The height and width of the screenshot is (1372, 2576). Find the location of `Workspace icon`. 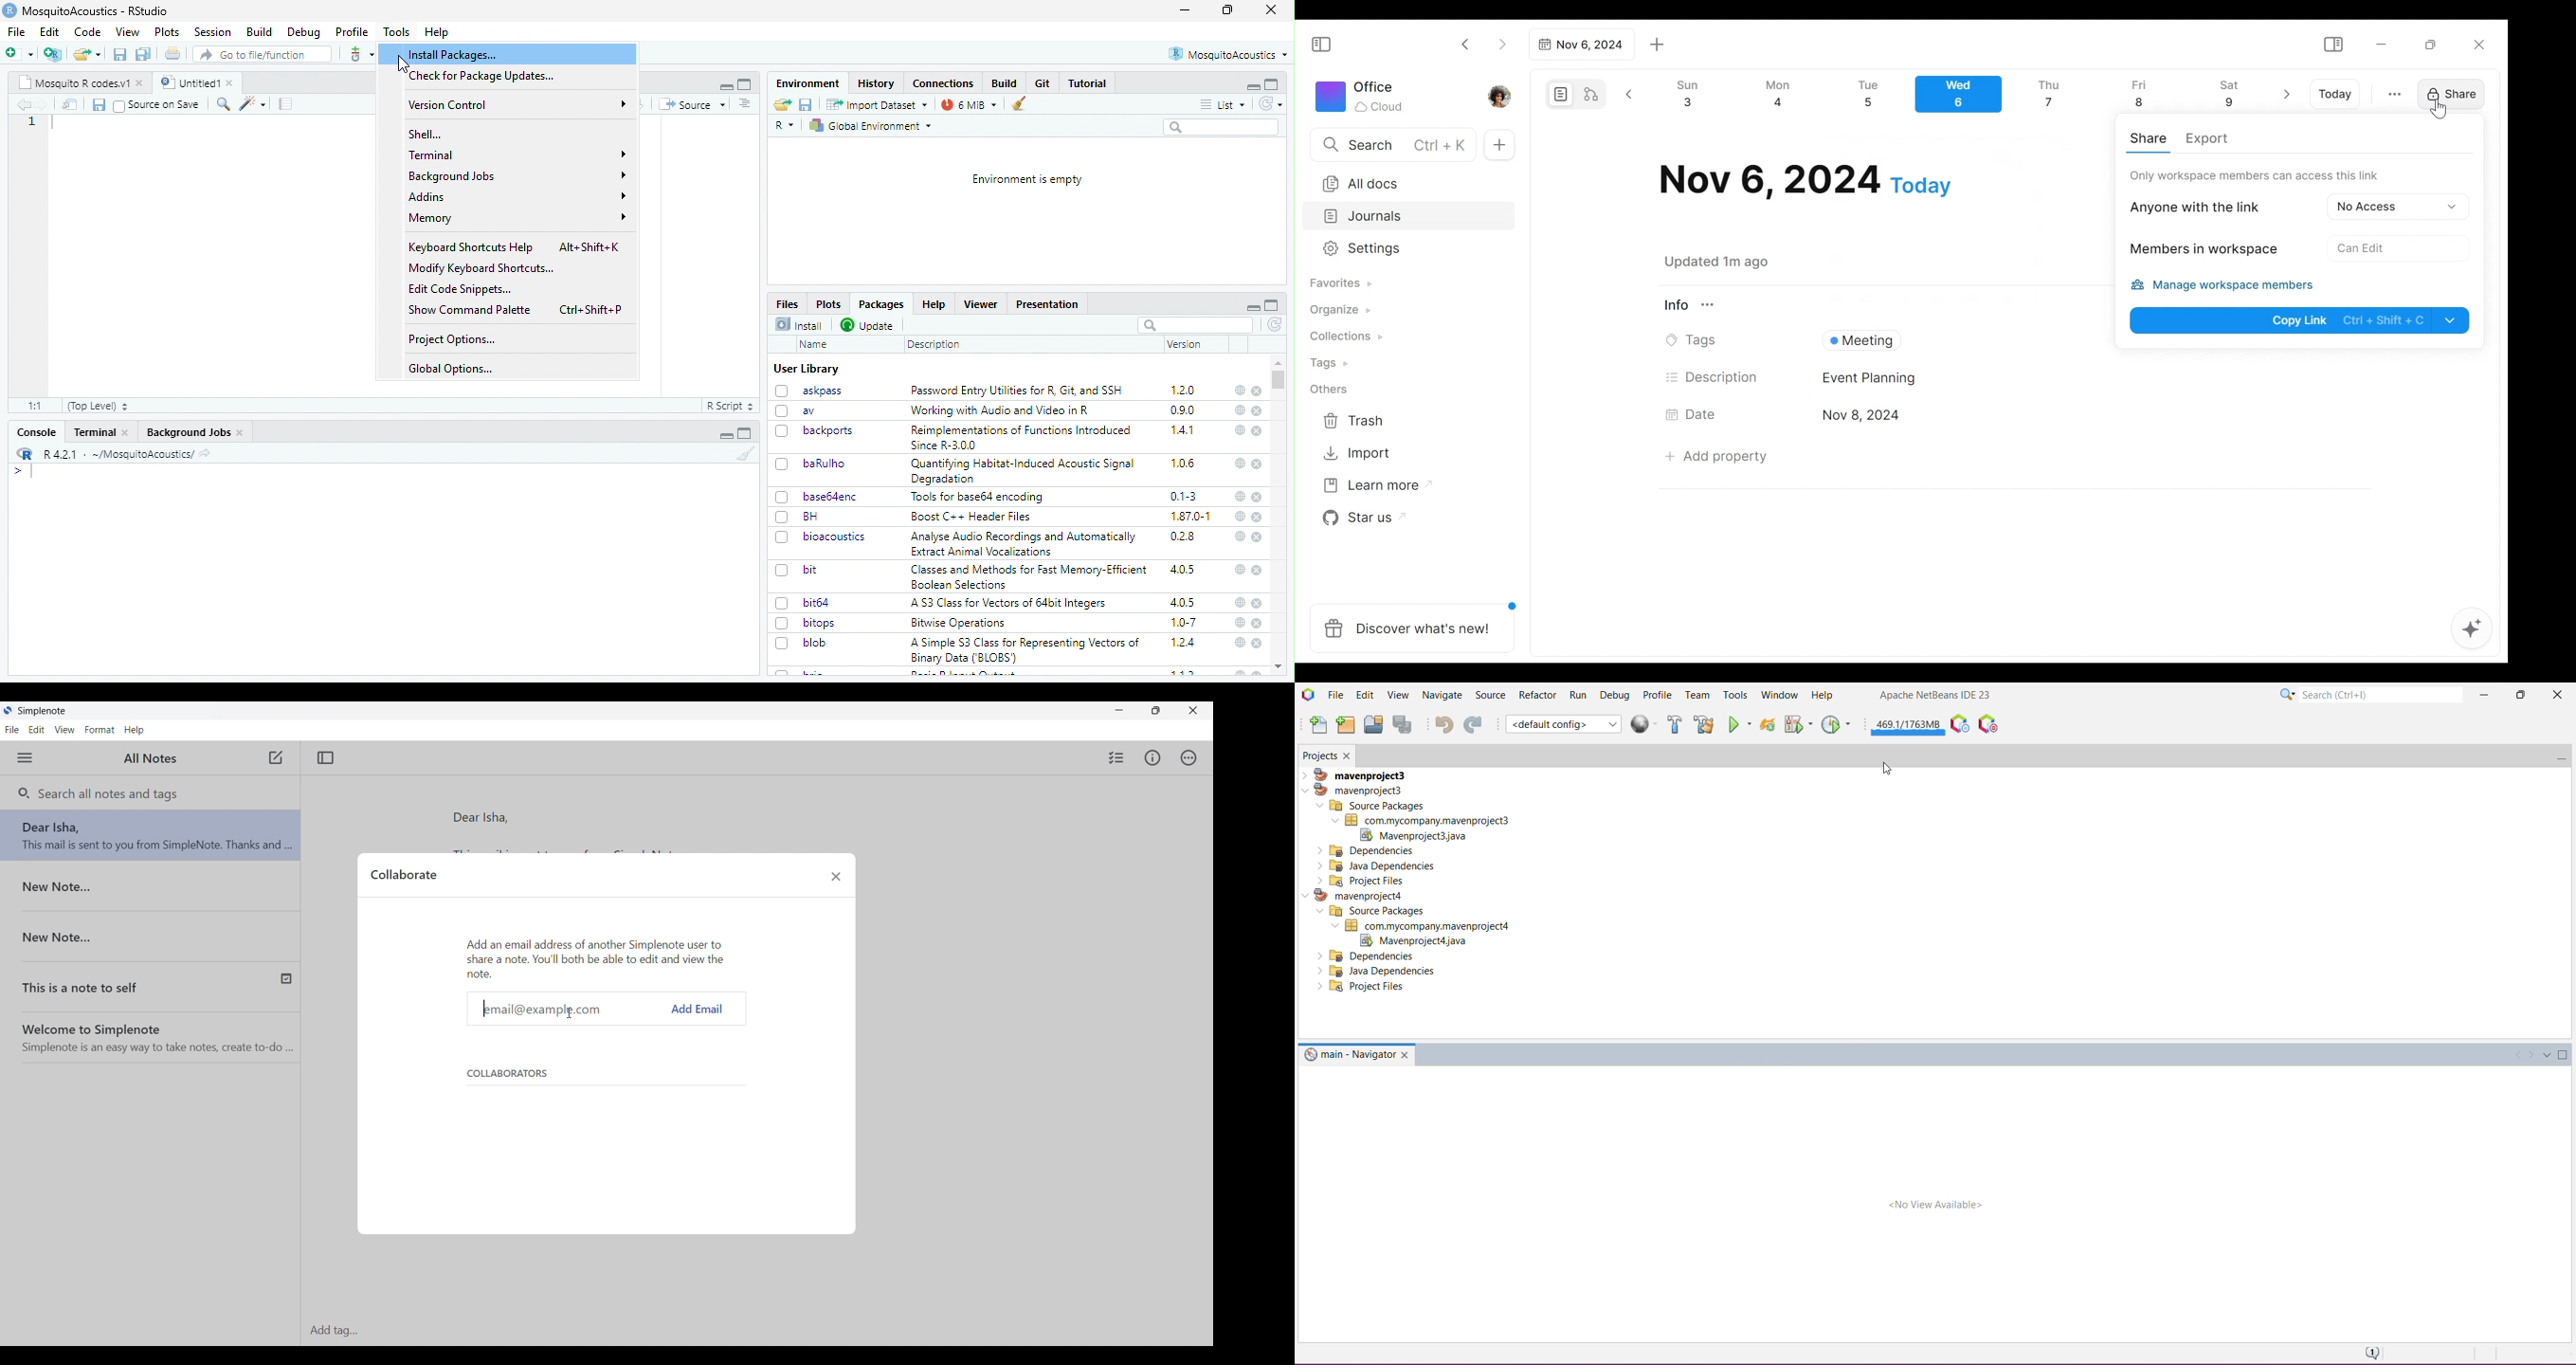

Workspace icon is located at coordinates (1362, 95).